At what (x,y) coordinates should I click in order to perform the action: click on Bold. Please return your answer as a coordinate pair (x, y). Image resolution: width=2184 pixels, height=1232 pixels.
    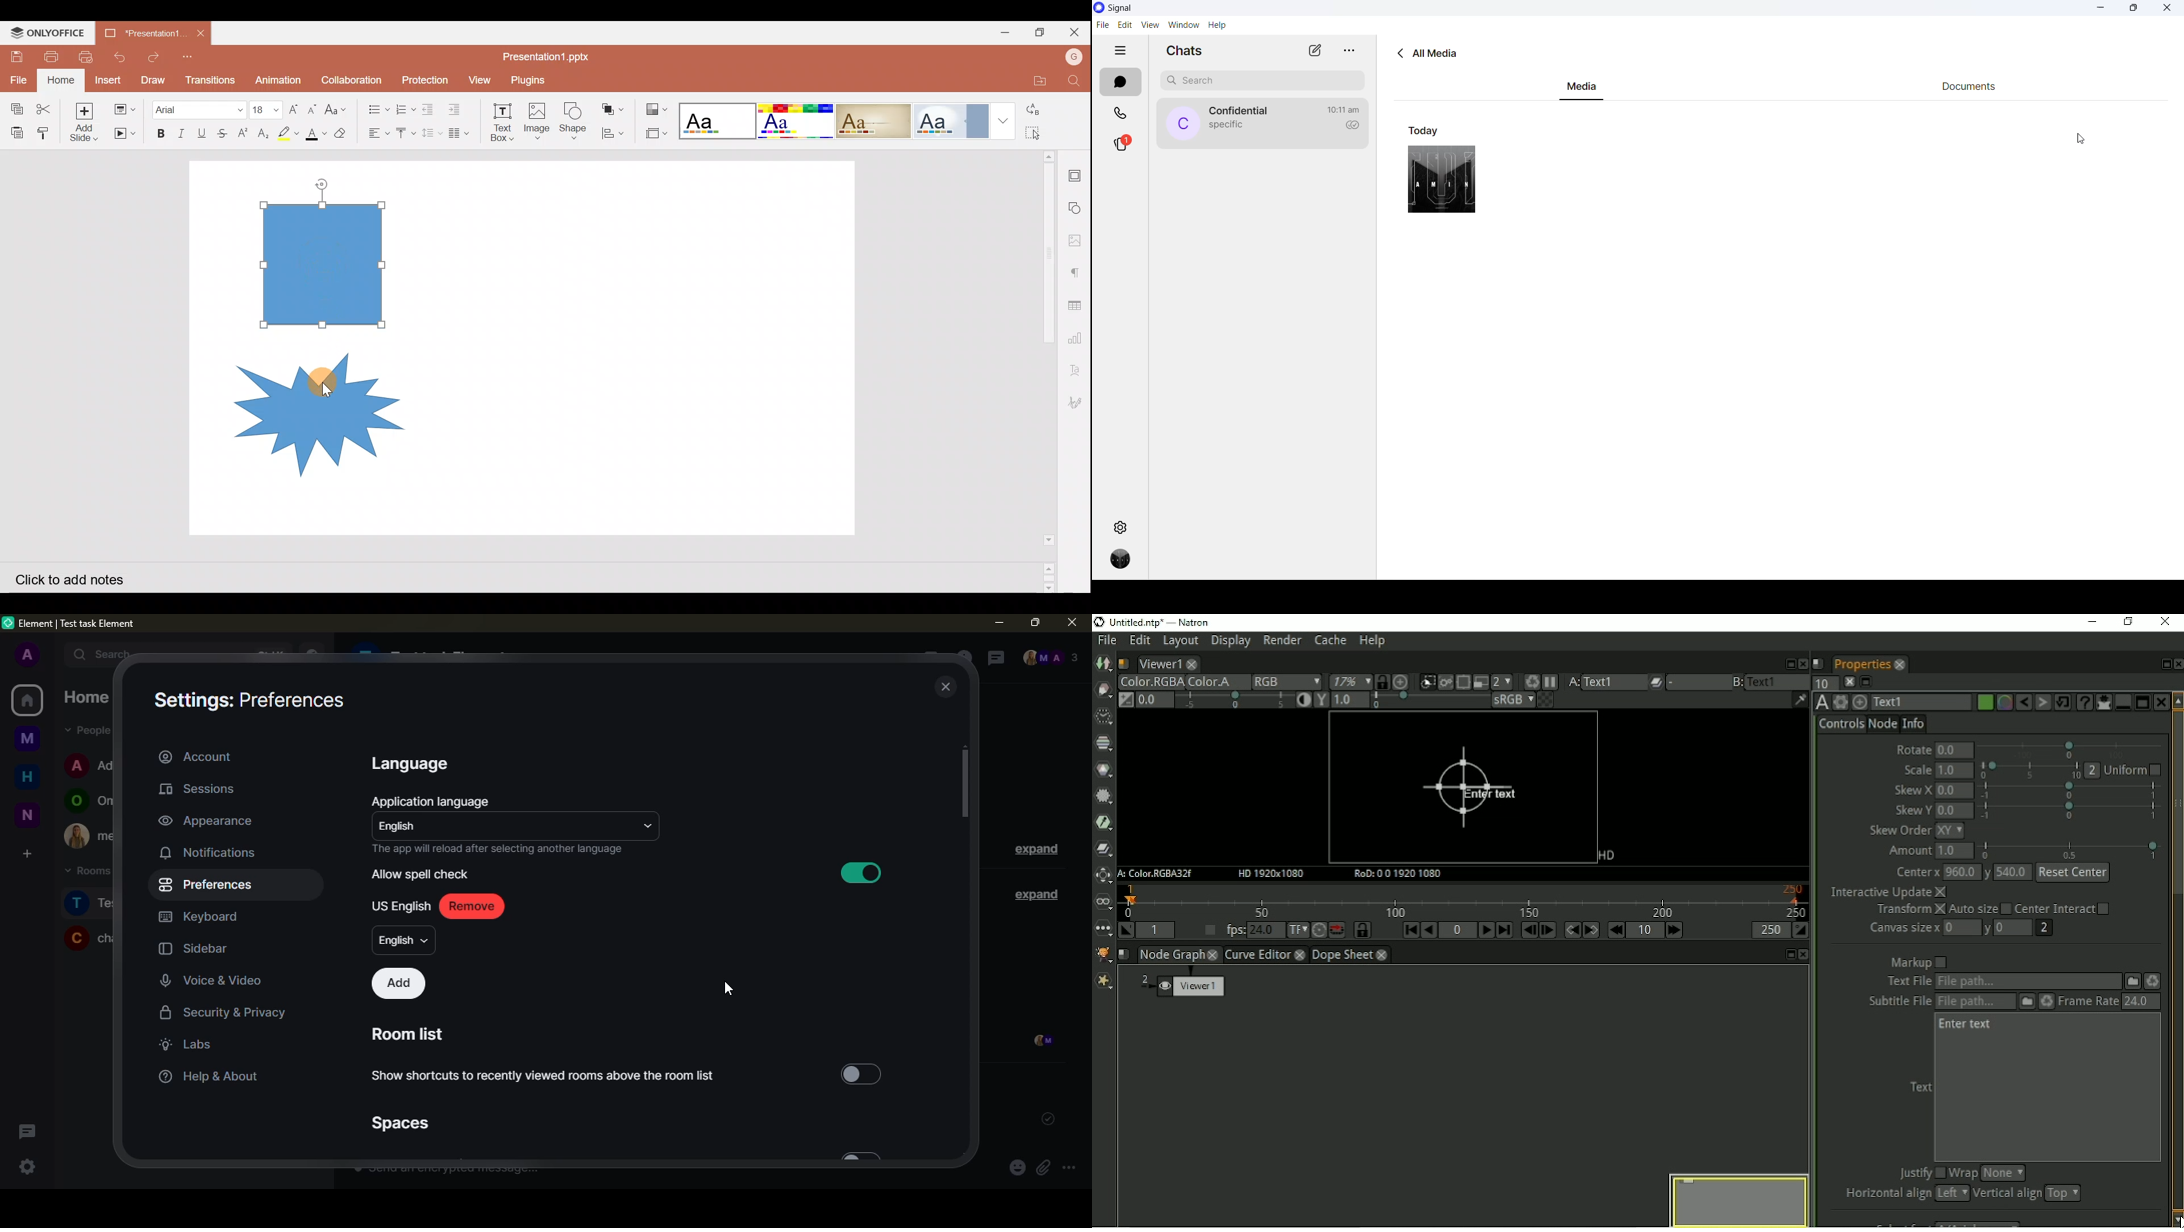
    Looking at the image, I should click on (160, 131).